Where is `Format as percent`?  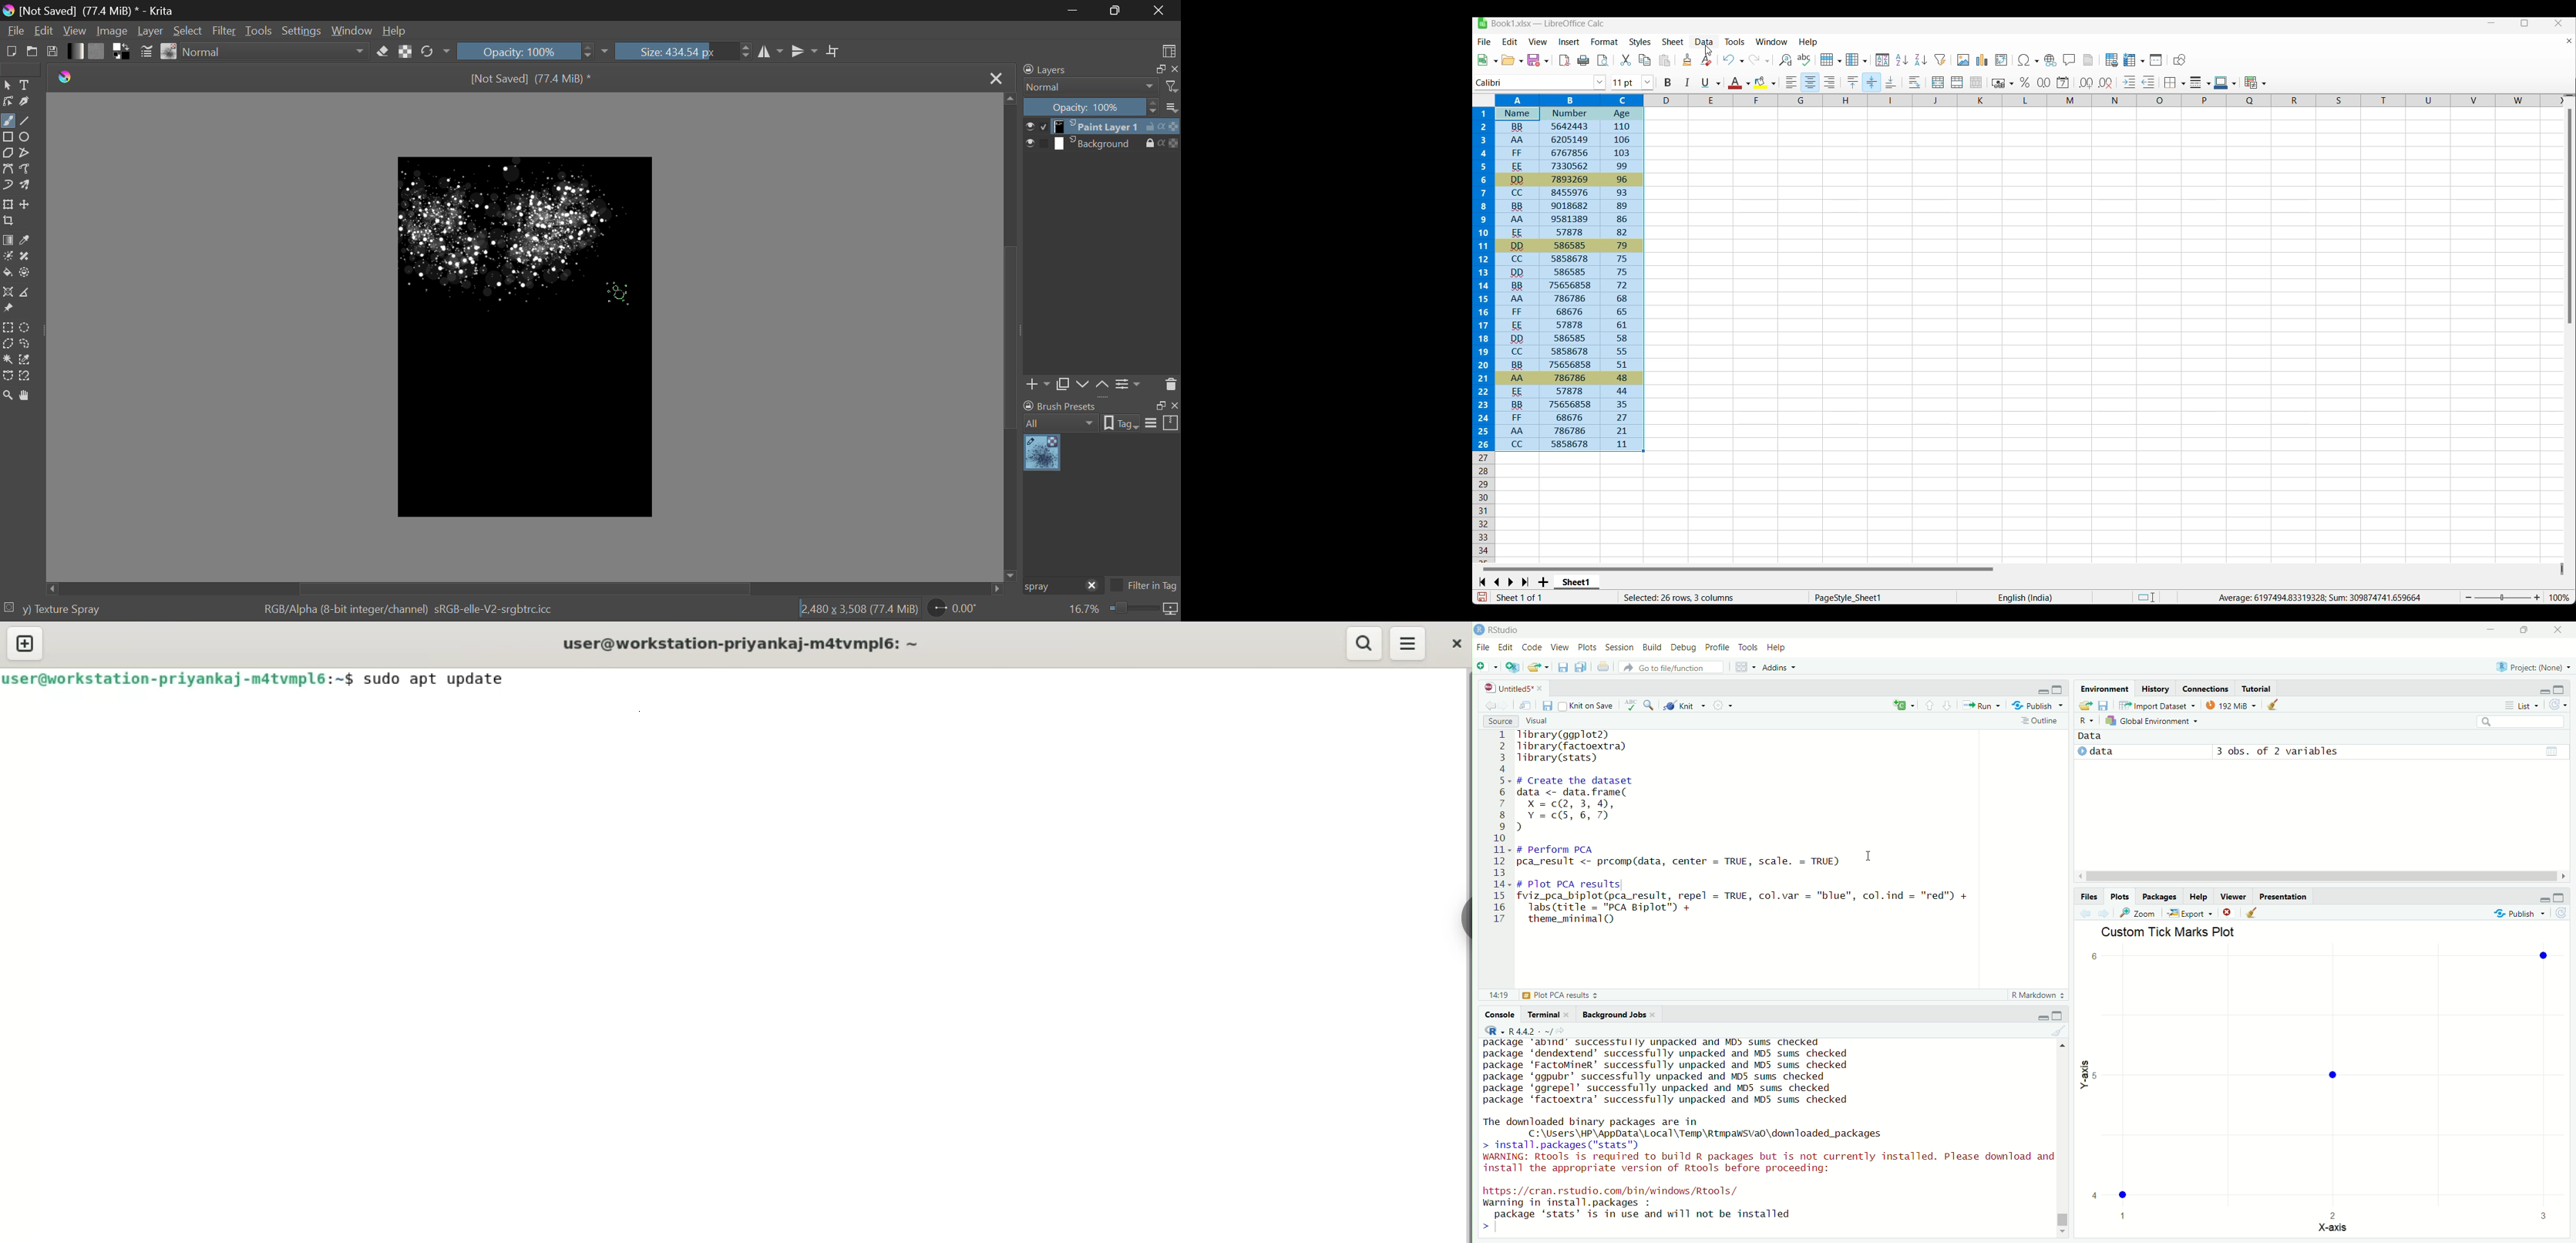 Format as percent is located at coordinates (2025, 82).